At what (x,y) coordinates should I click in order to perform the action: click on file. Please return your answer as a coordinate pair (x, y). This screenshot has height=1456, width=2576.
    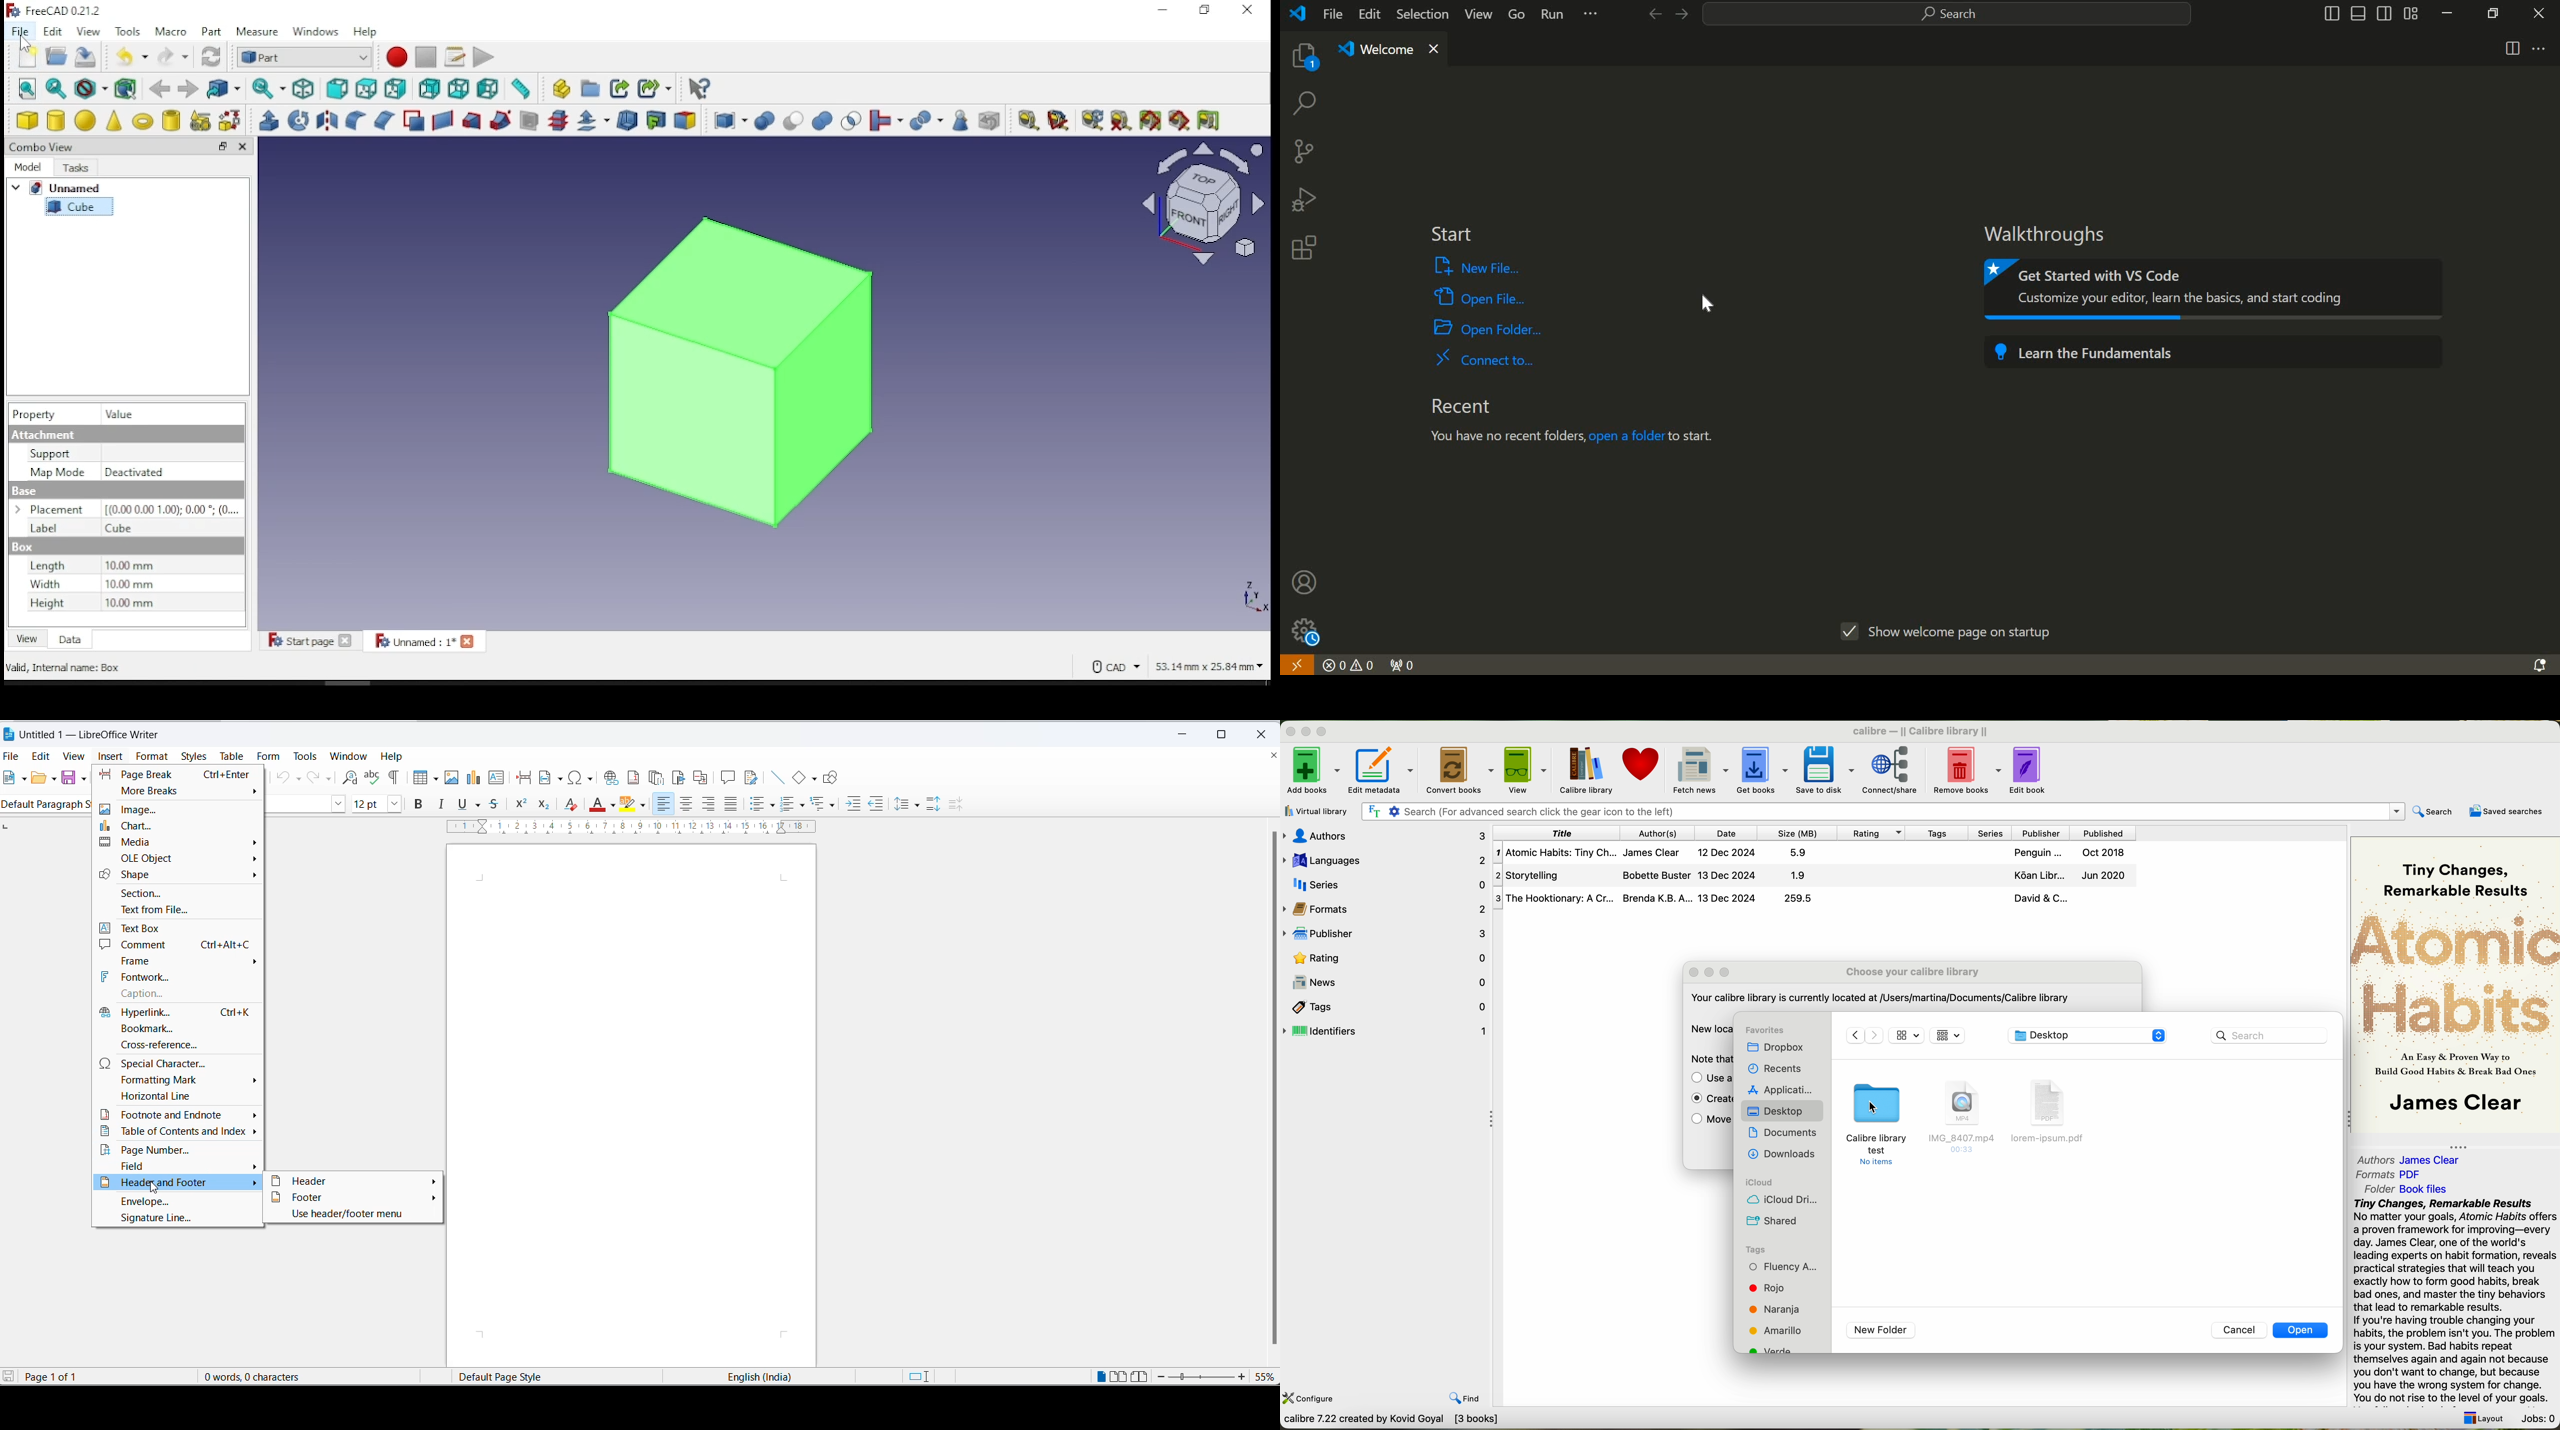
    Looking at the image, I should click on (21, 31).